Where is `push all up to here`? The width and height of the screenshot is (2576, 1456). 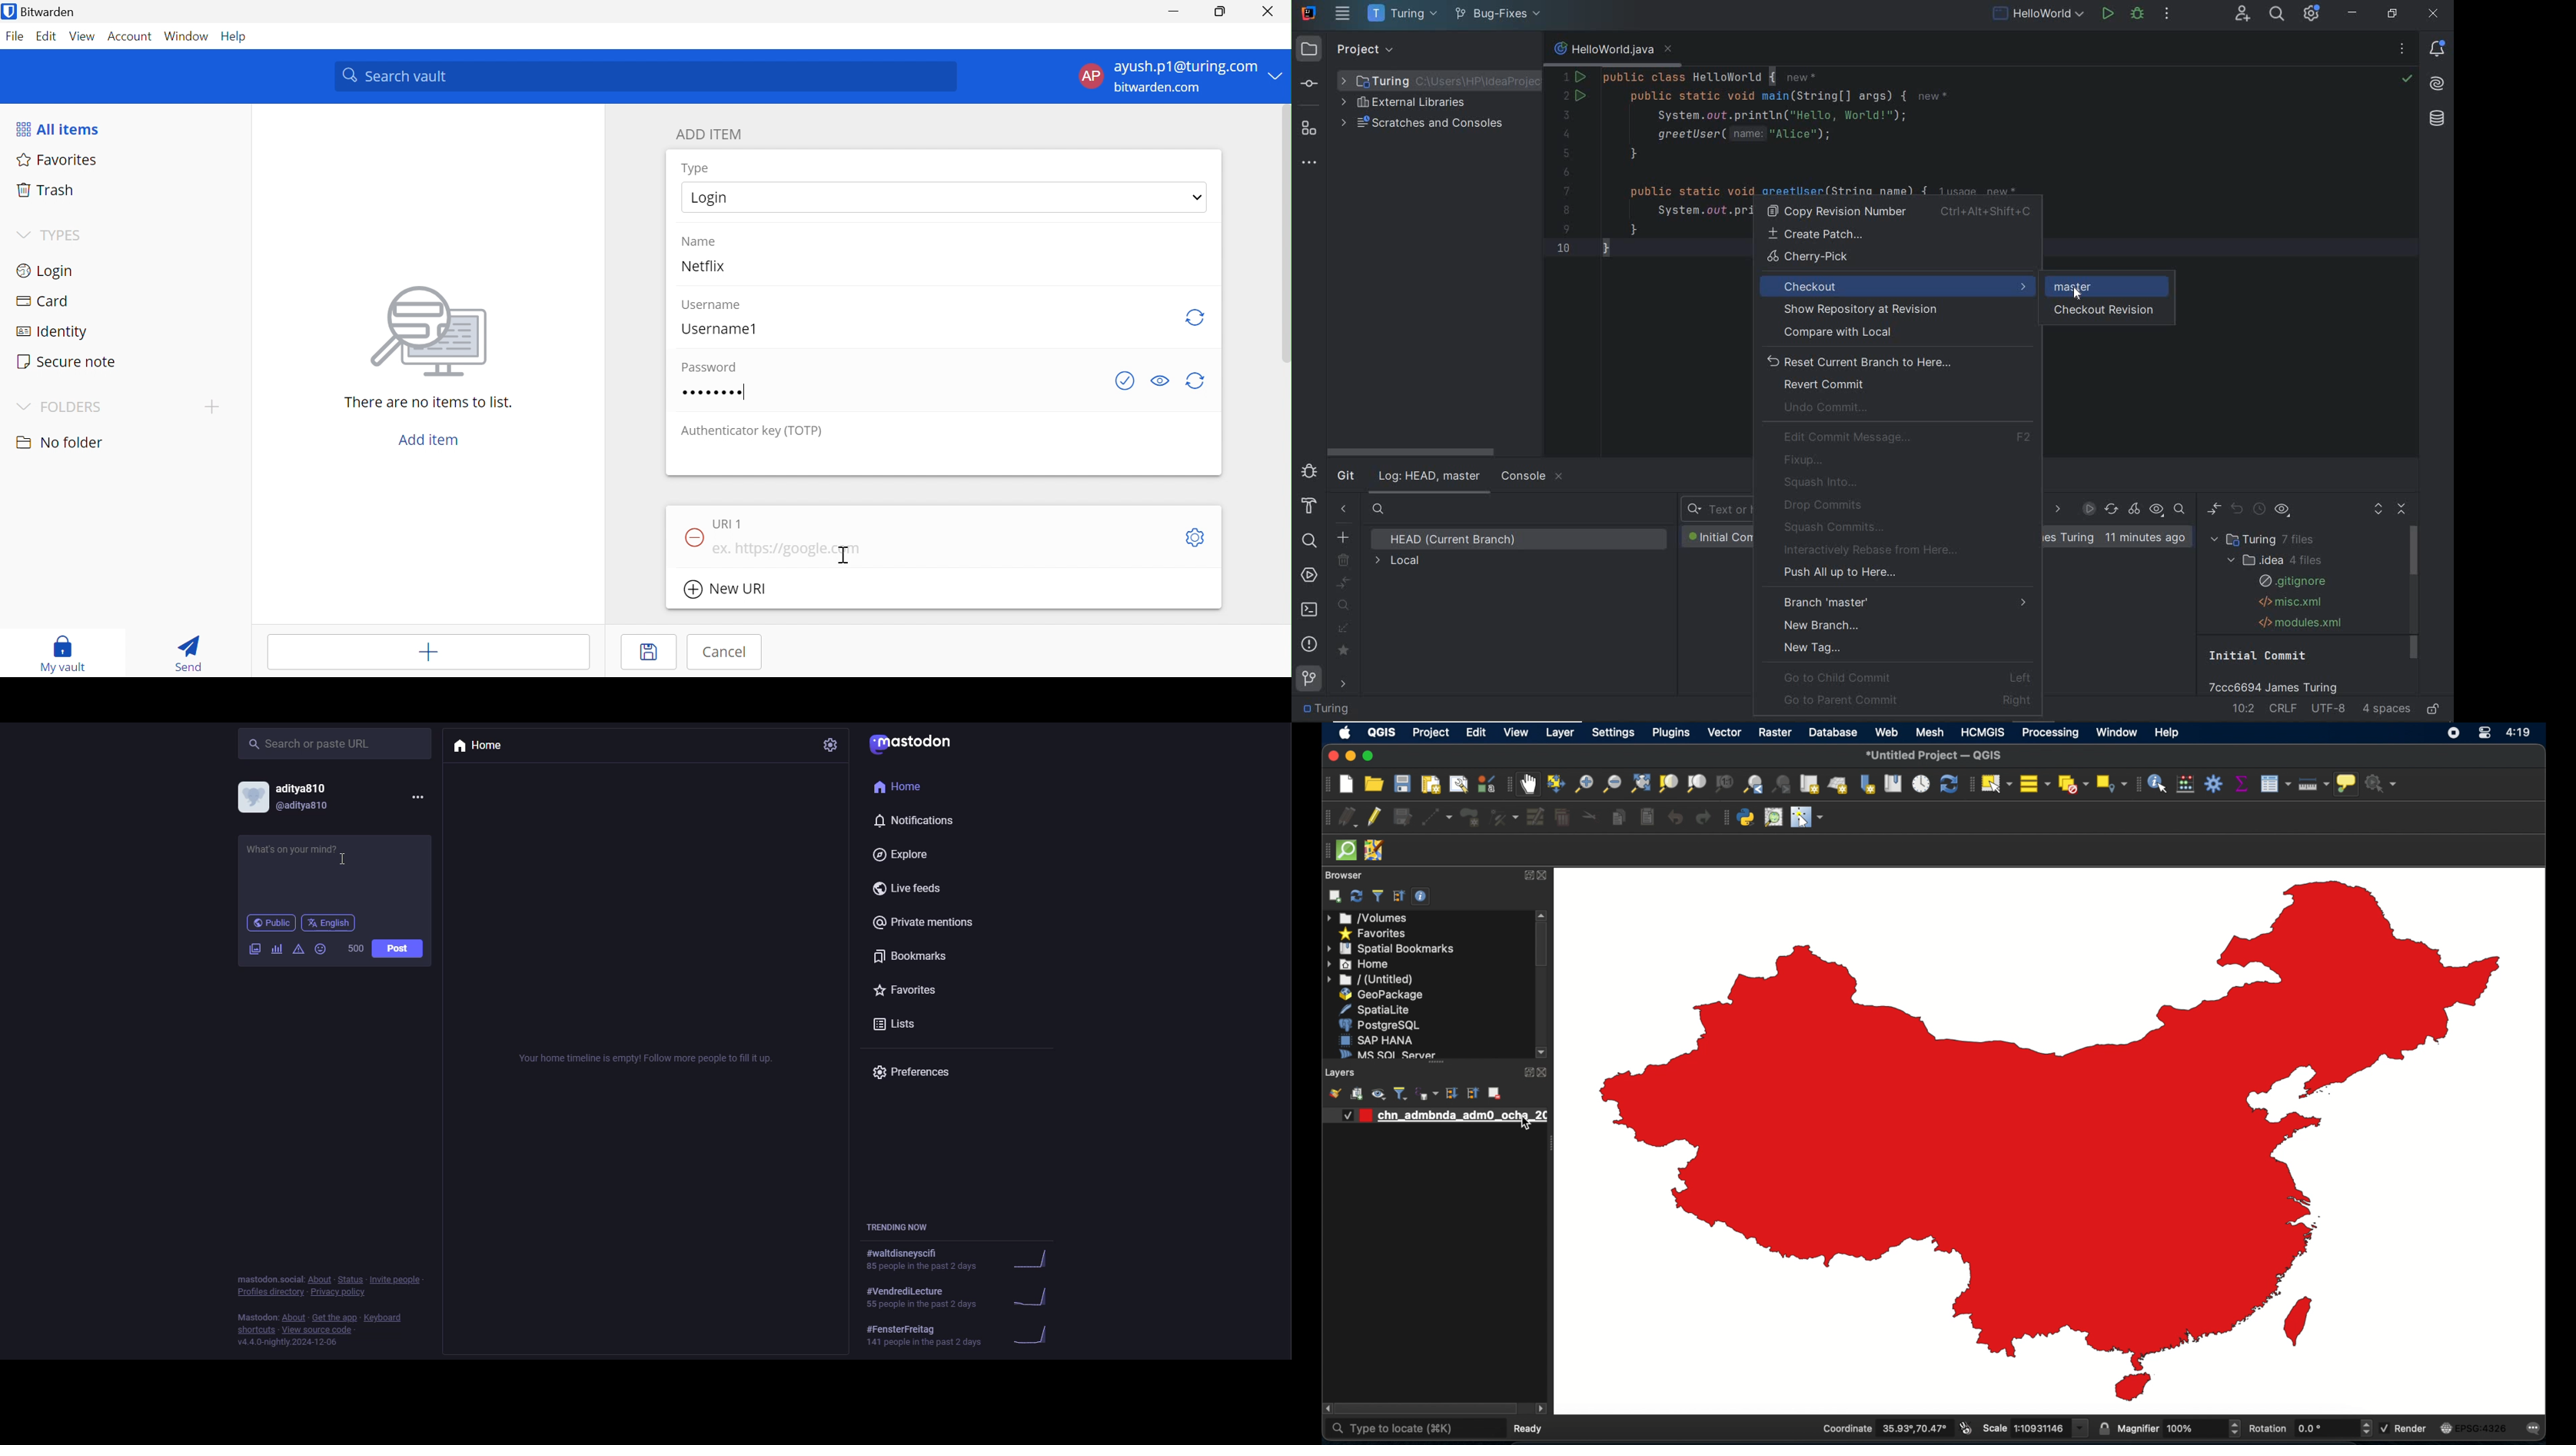
push all up to here is located at coordinates (1838, 574).